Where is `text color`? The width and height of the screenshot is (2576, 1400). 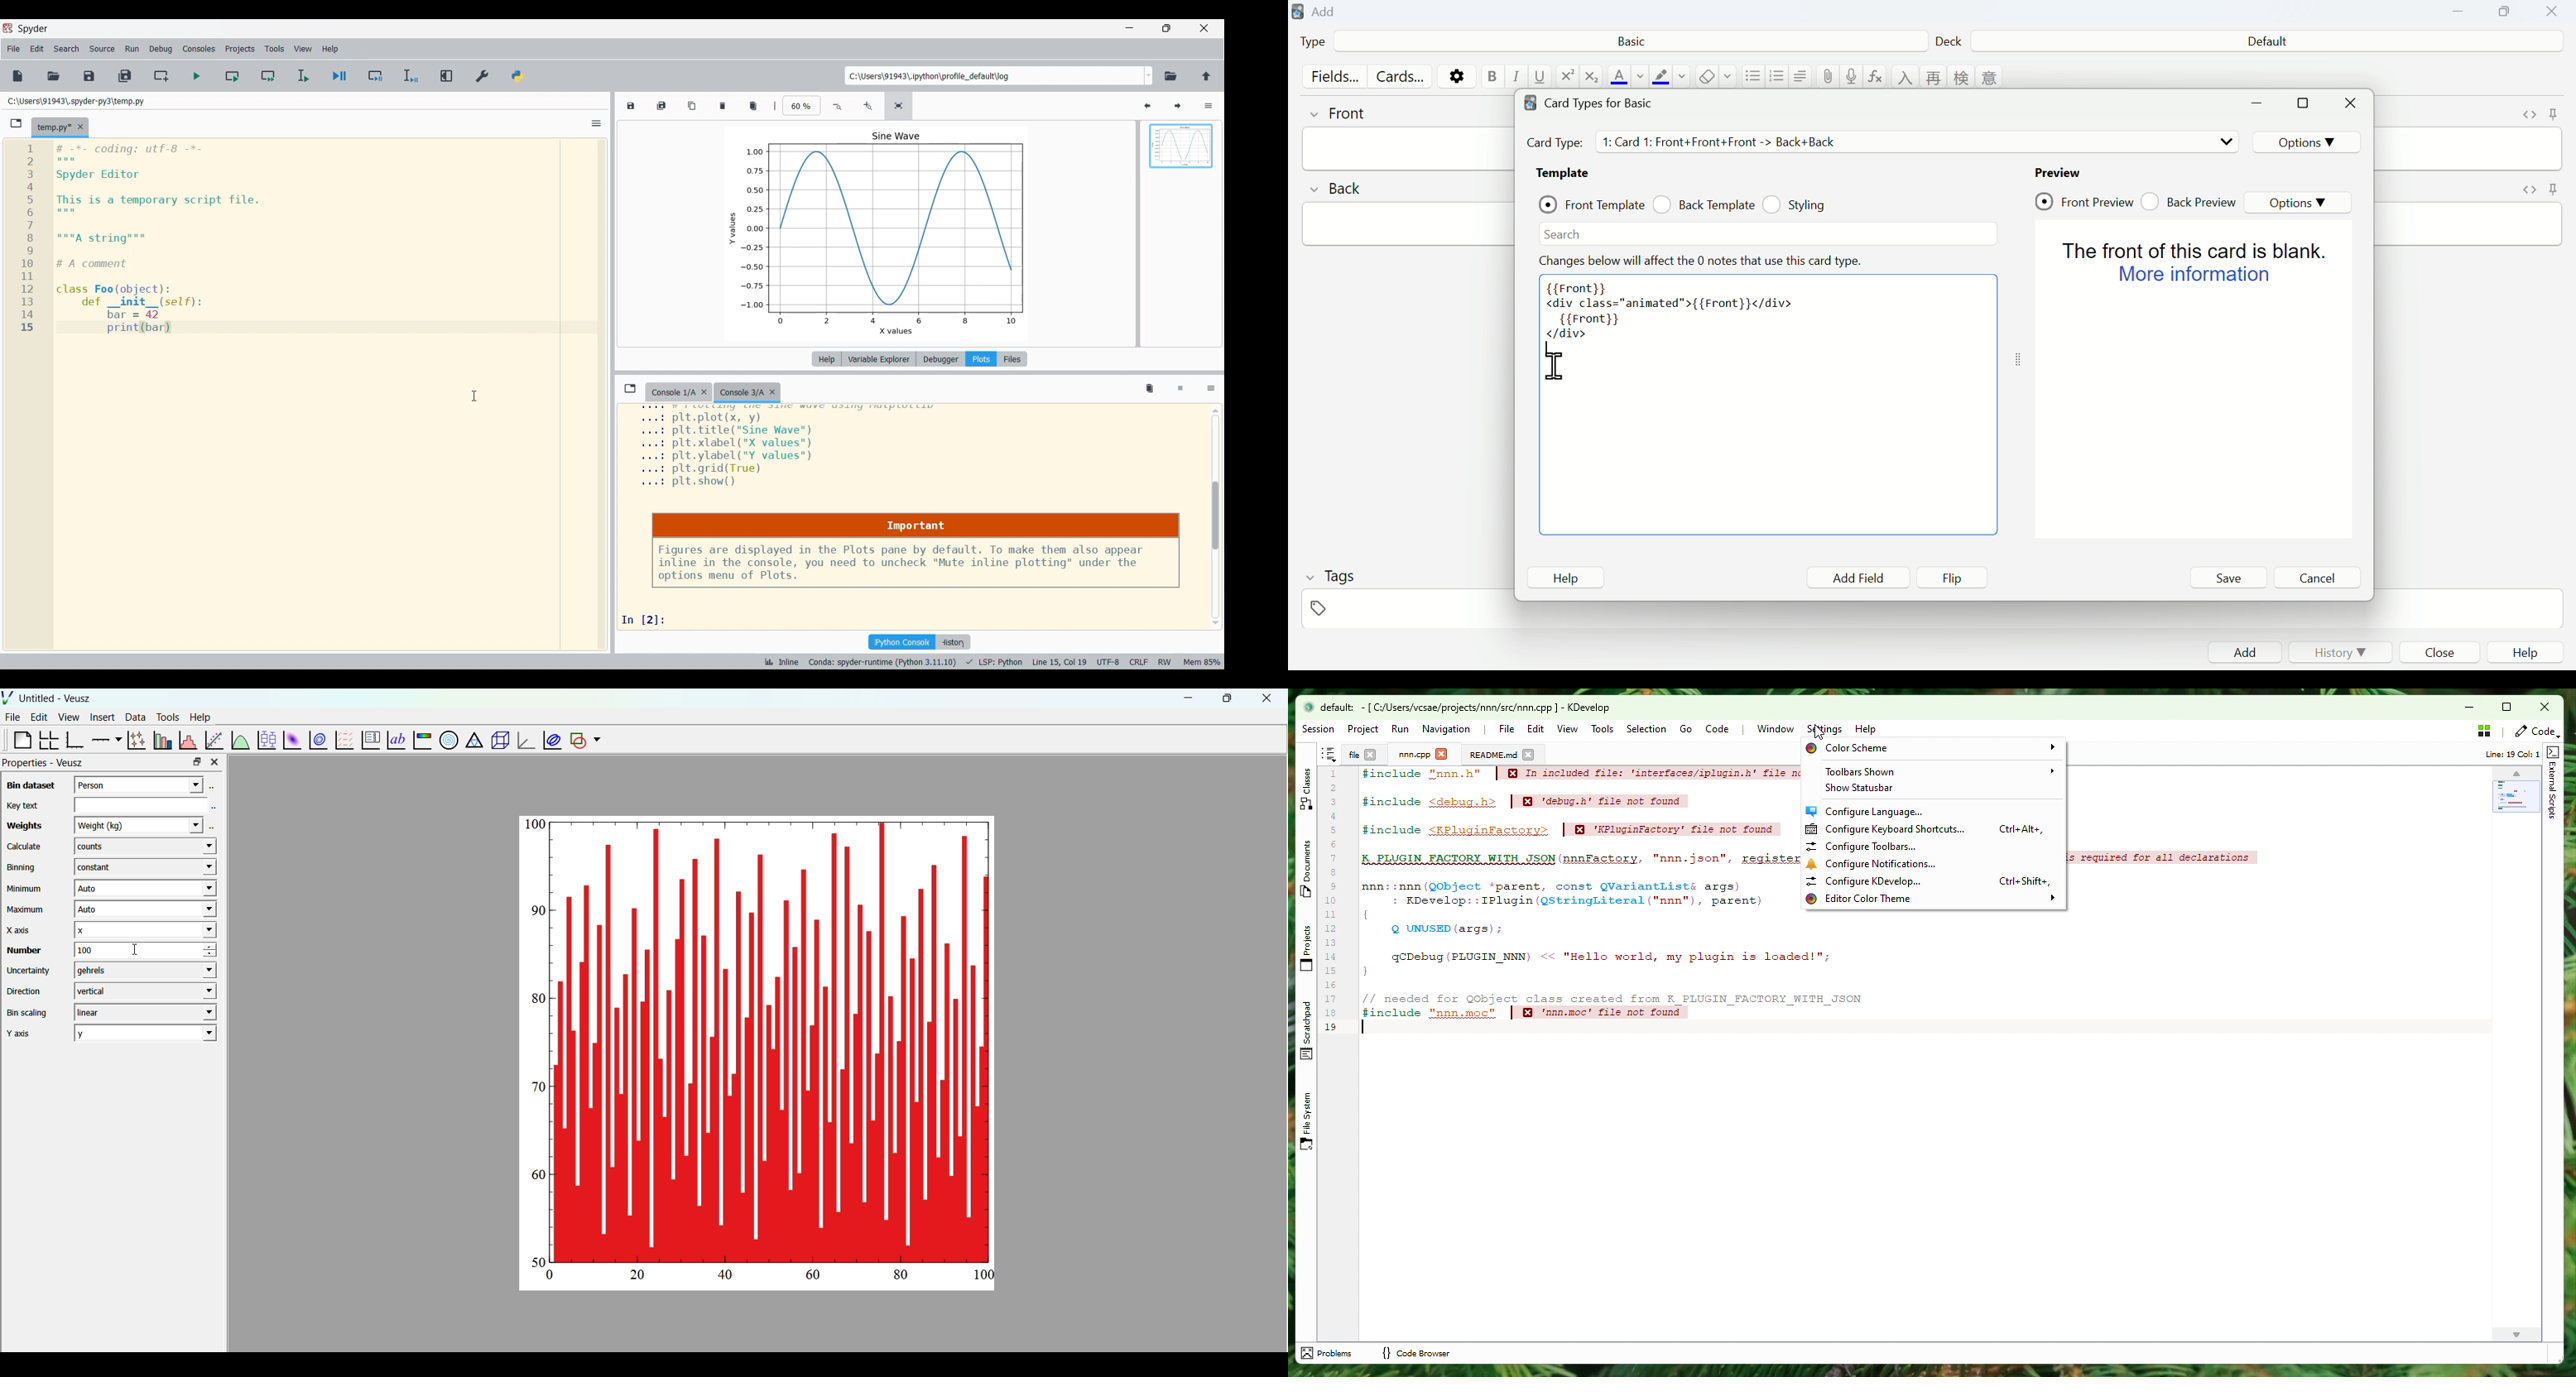 text color is located at coordinates (1619, 76).